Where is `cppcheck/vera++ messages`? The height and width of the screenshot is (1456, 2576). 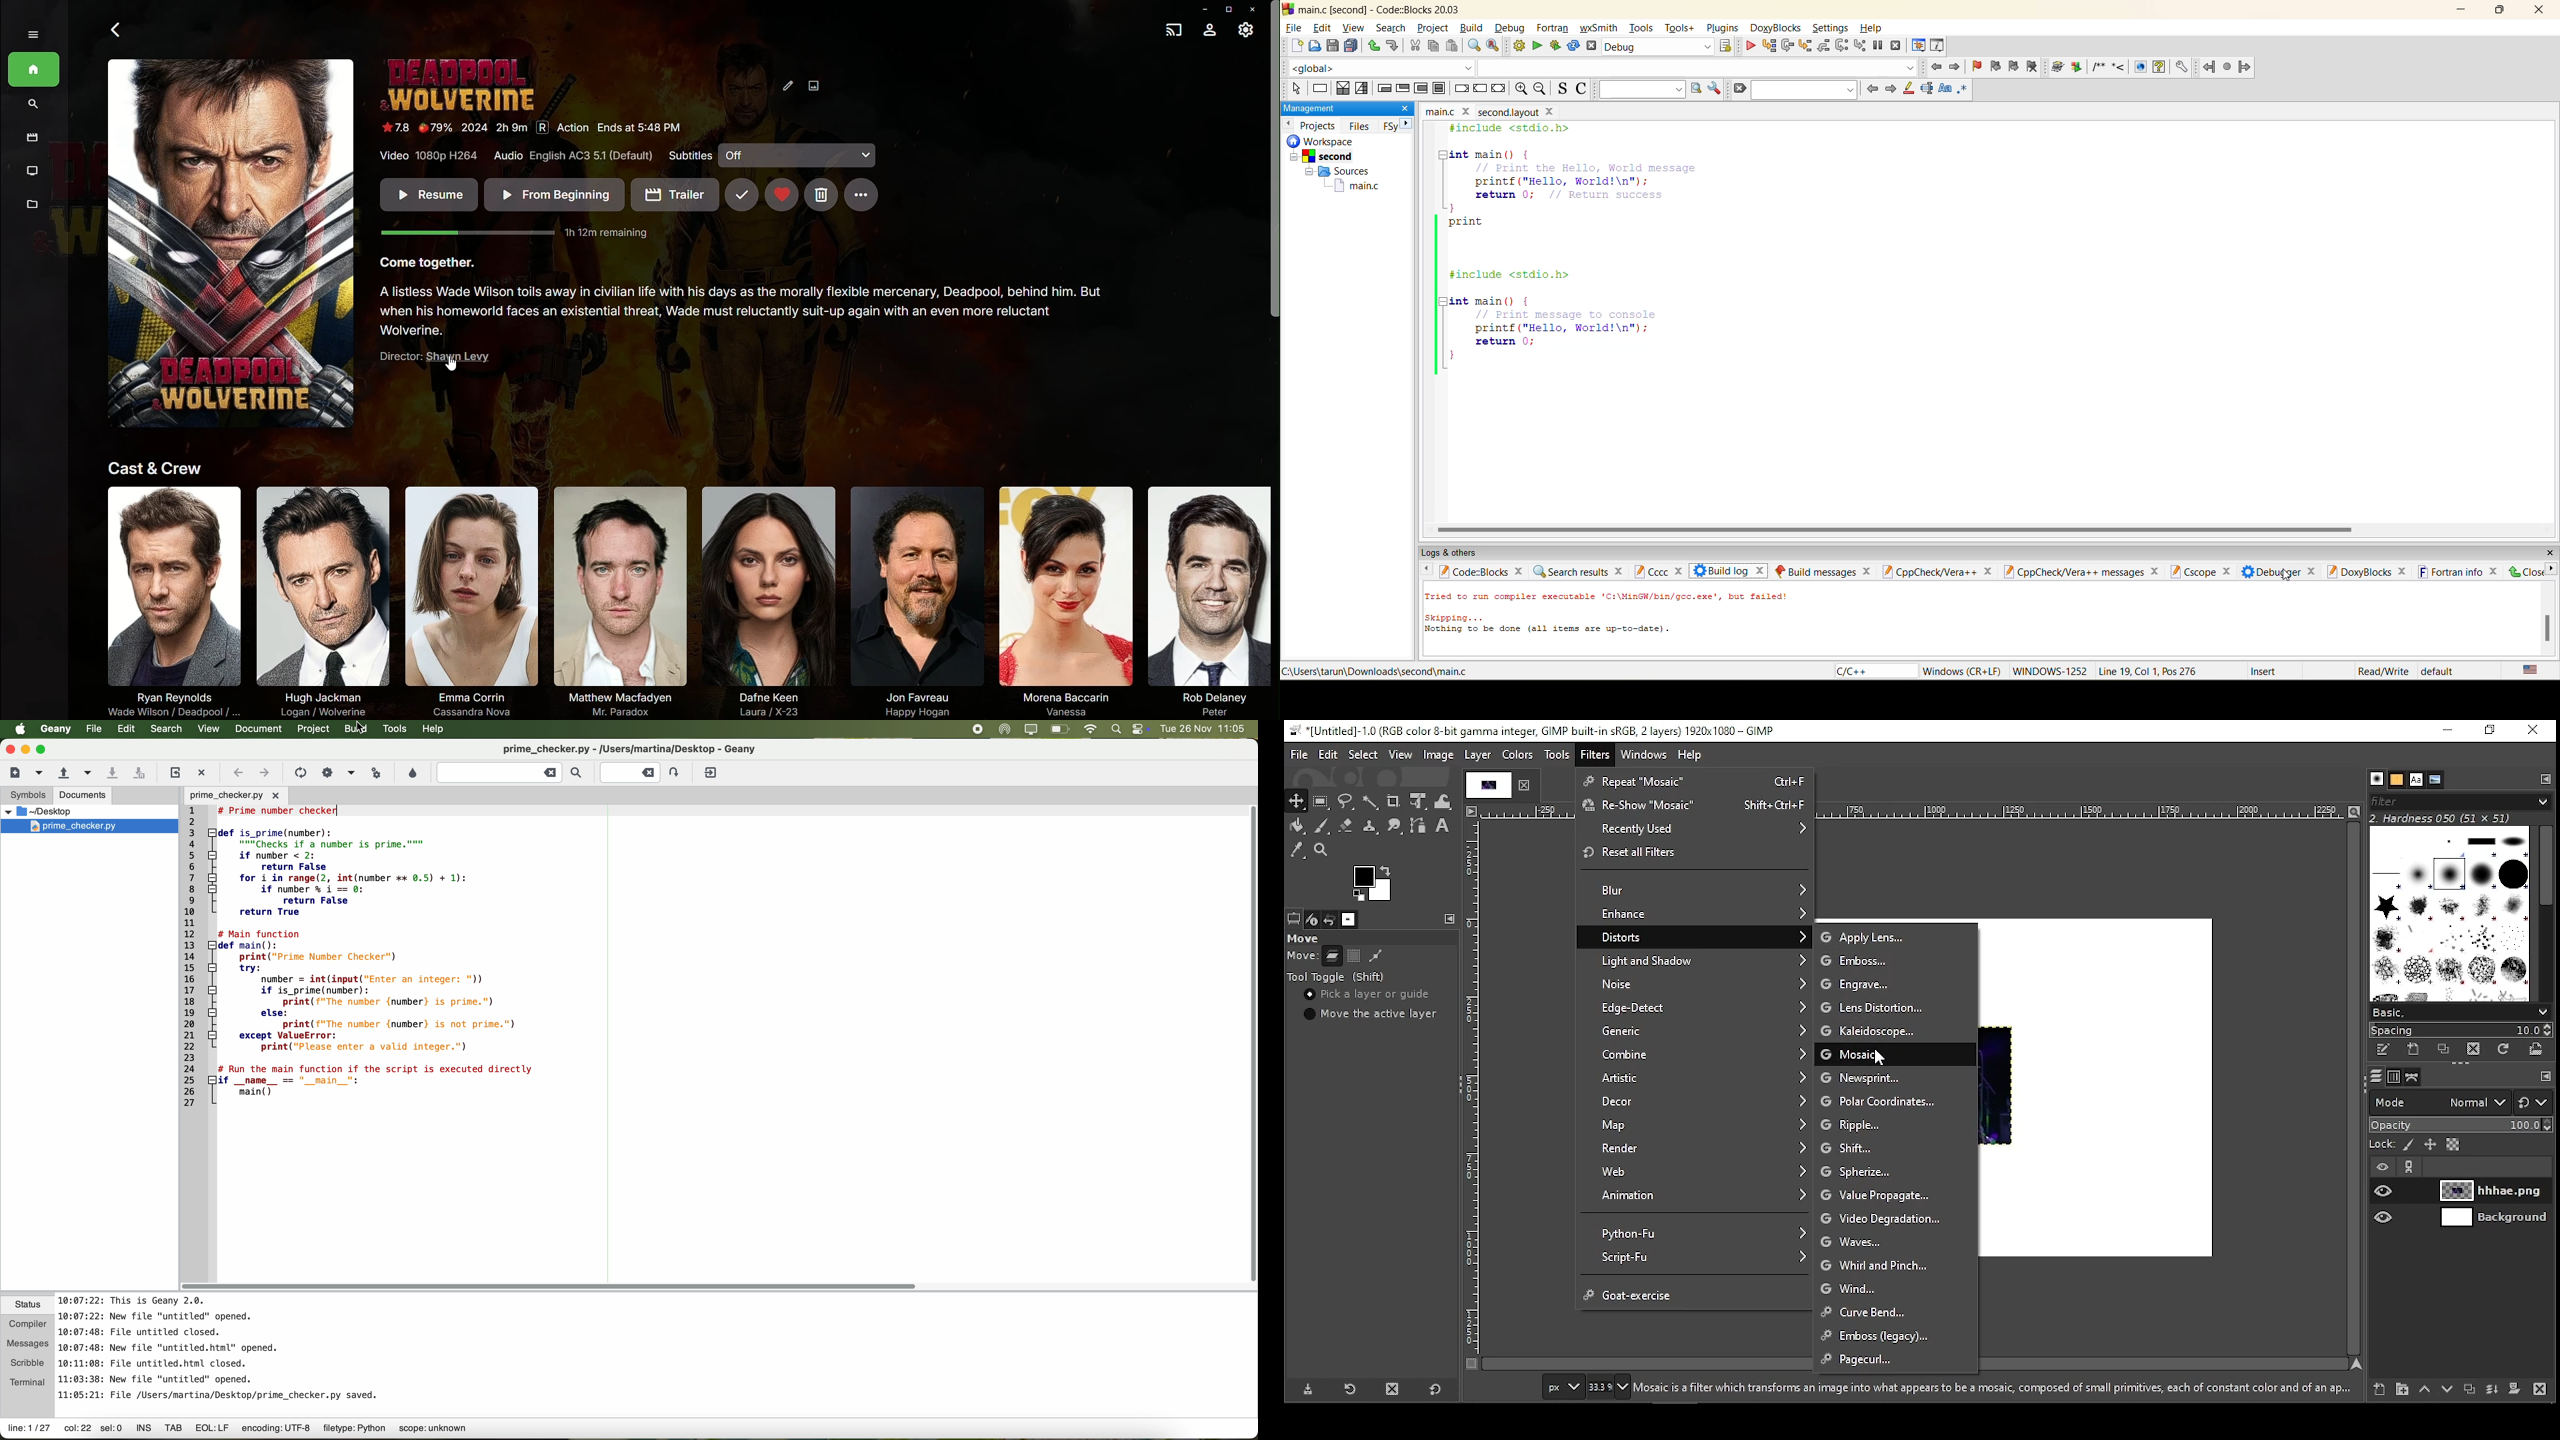
cppcheck/vera++ messages is located at coordinates (2084, 571).